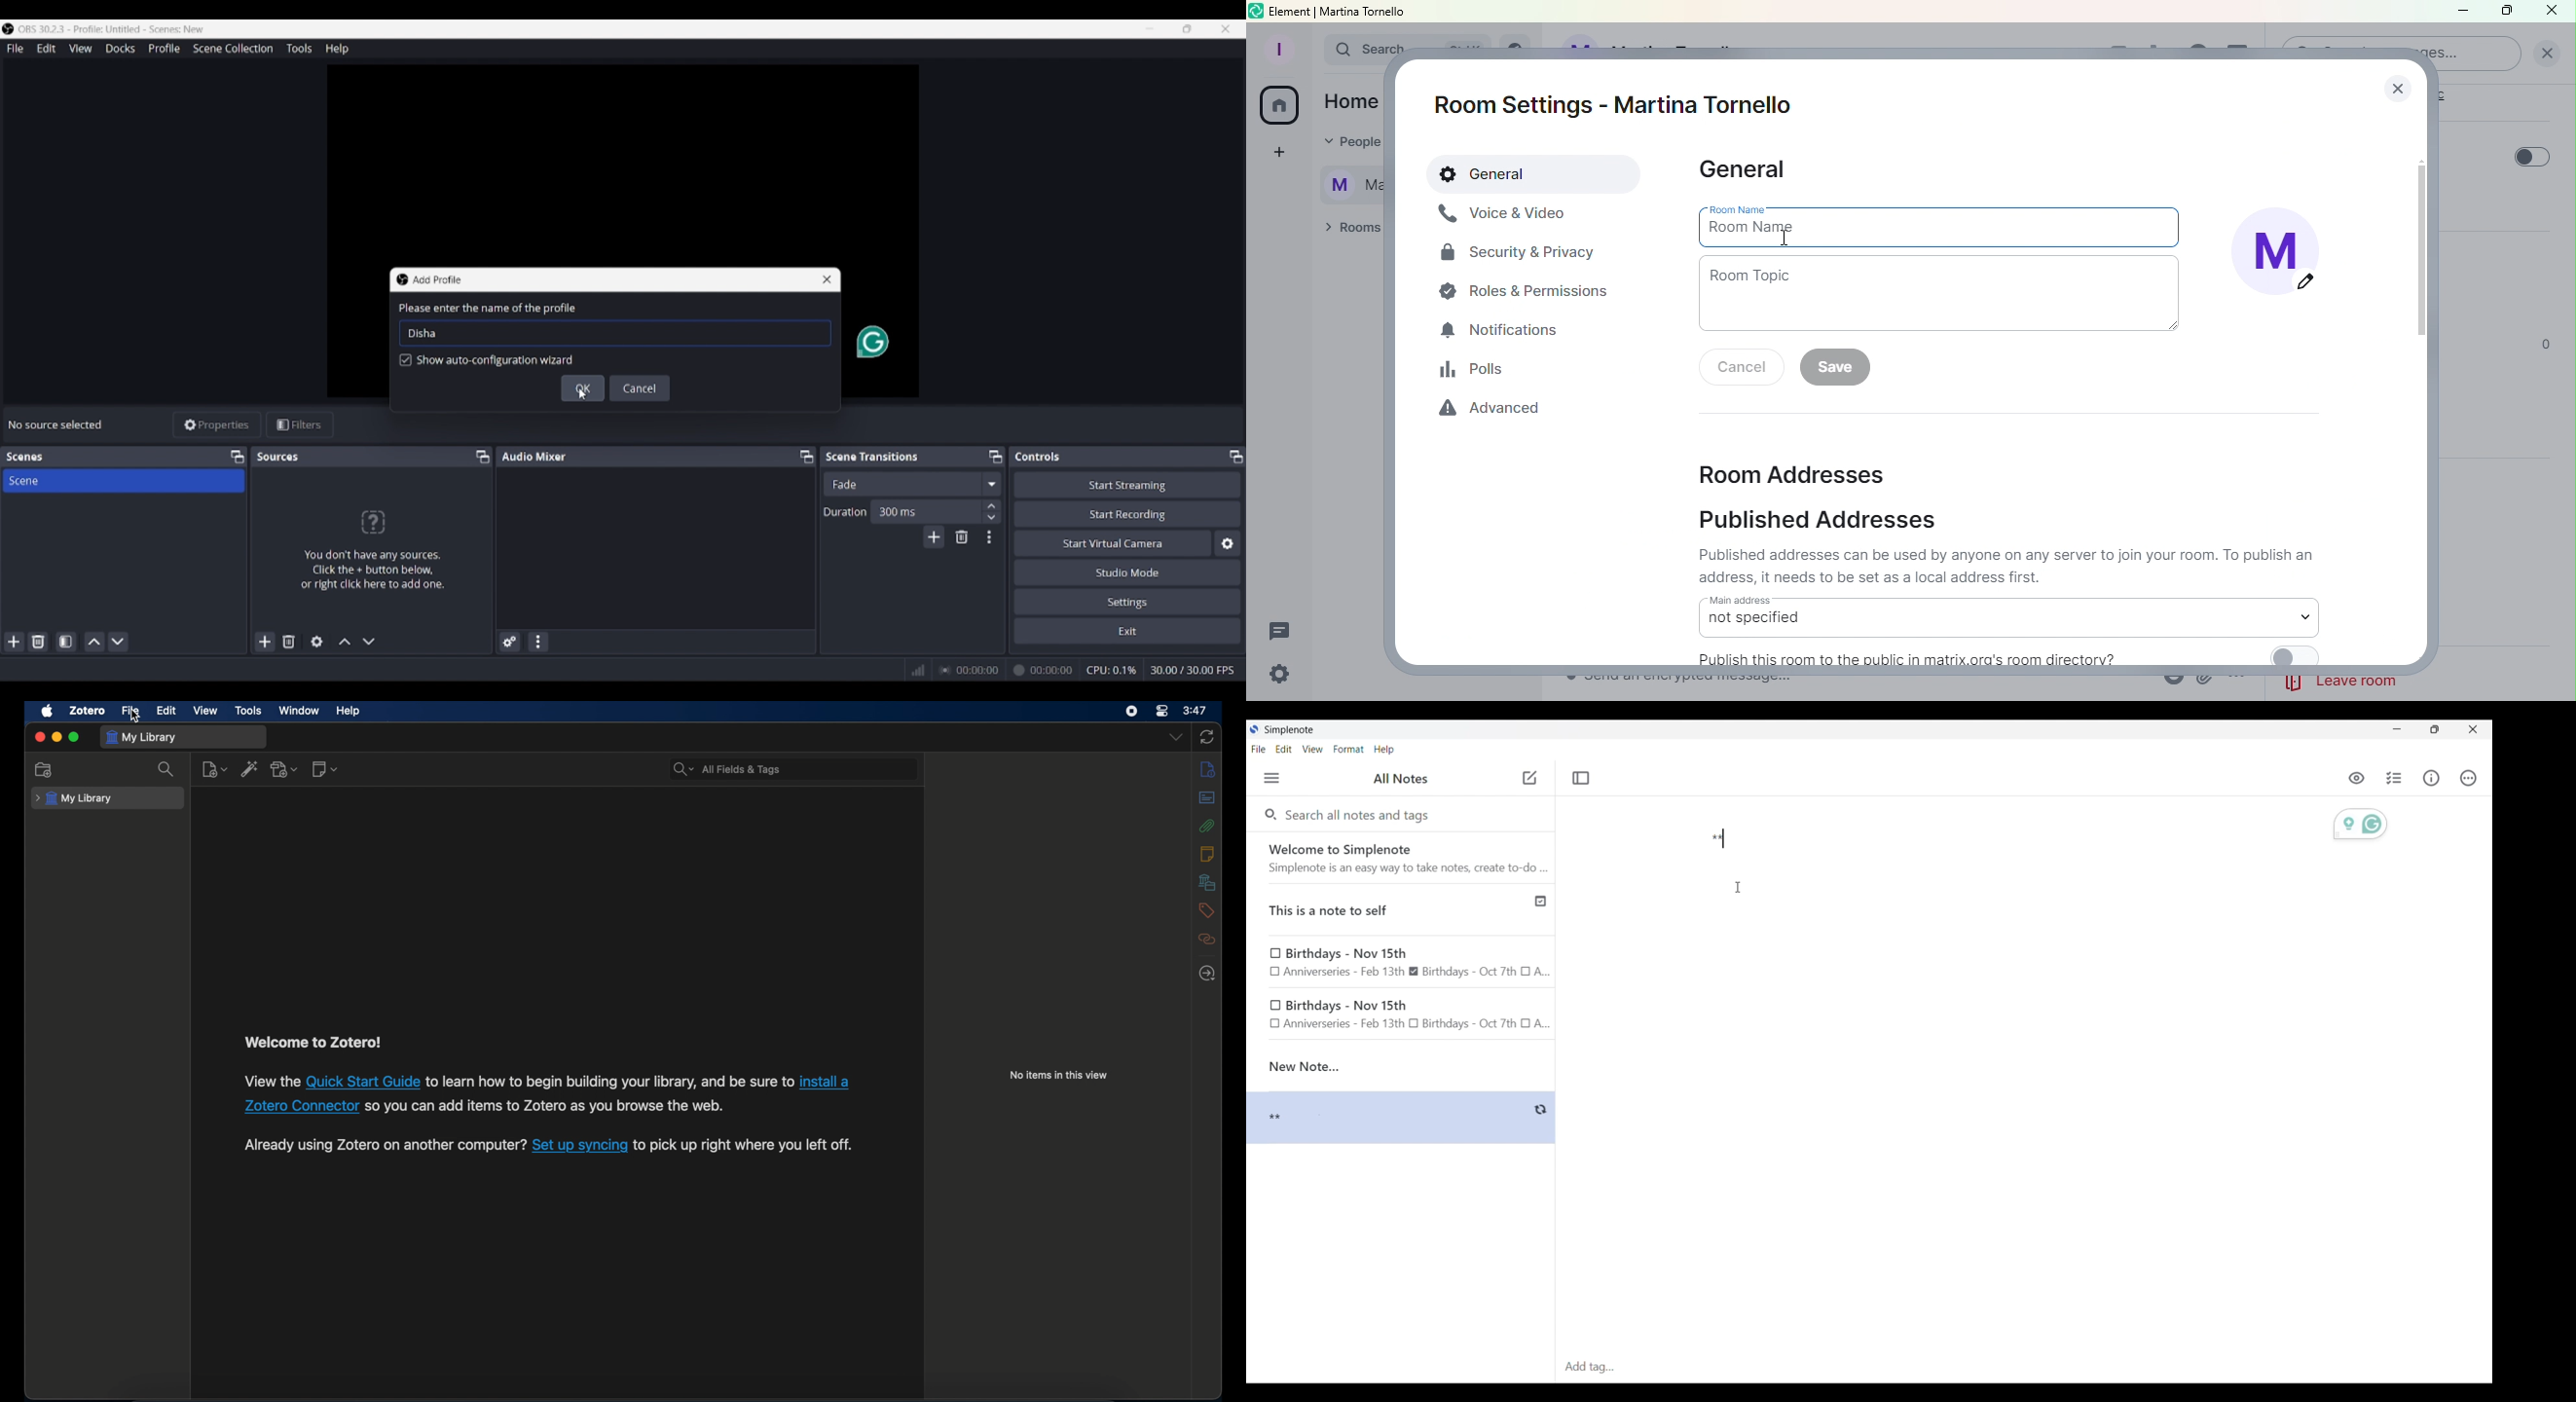  Describe the element at coordinates (130, 711) in the screenshot. I see `file` at that location.